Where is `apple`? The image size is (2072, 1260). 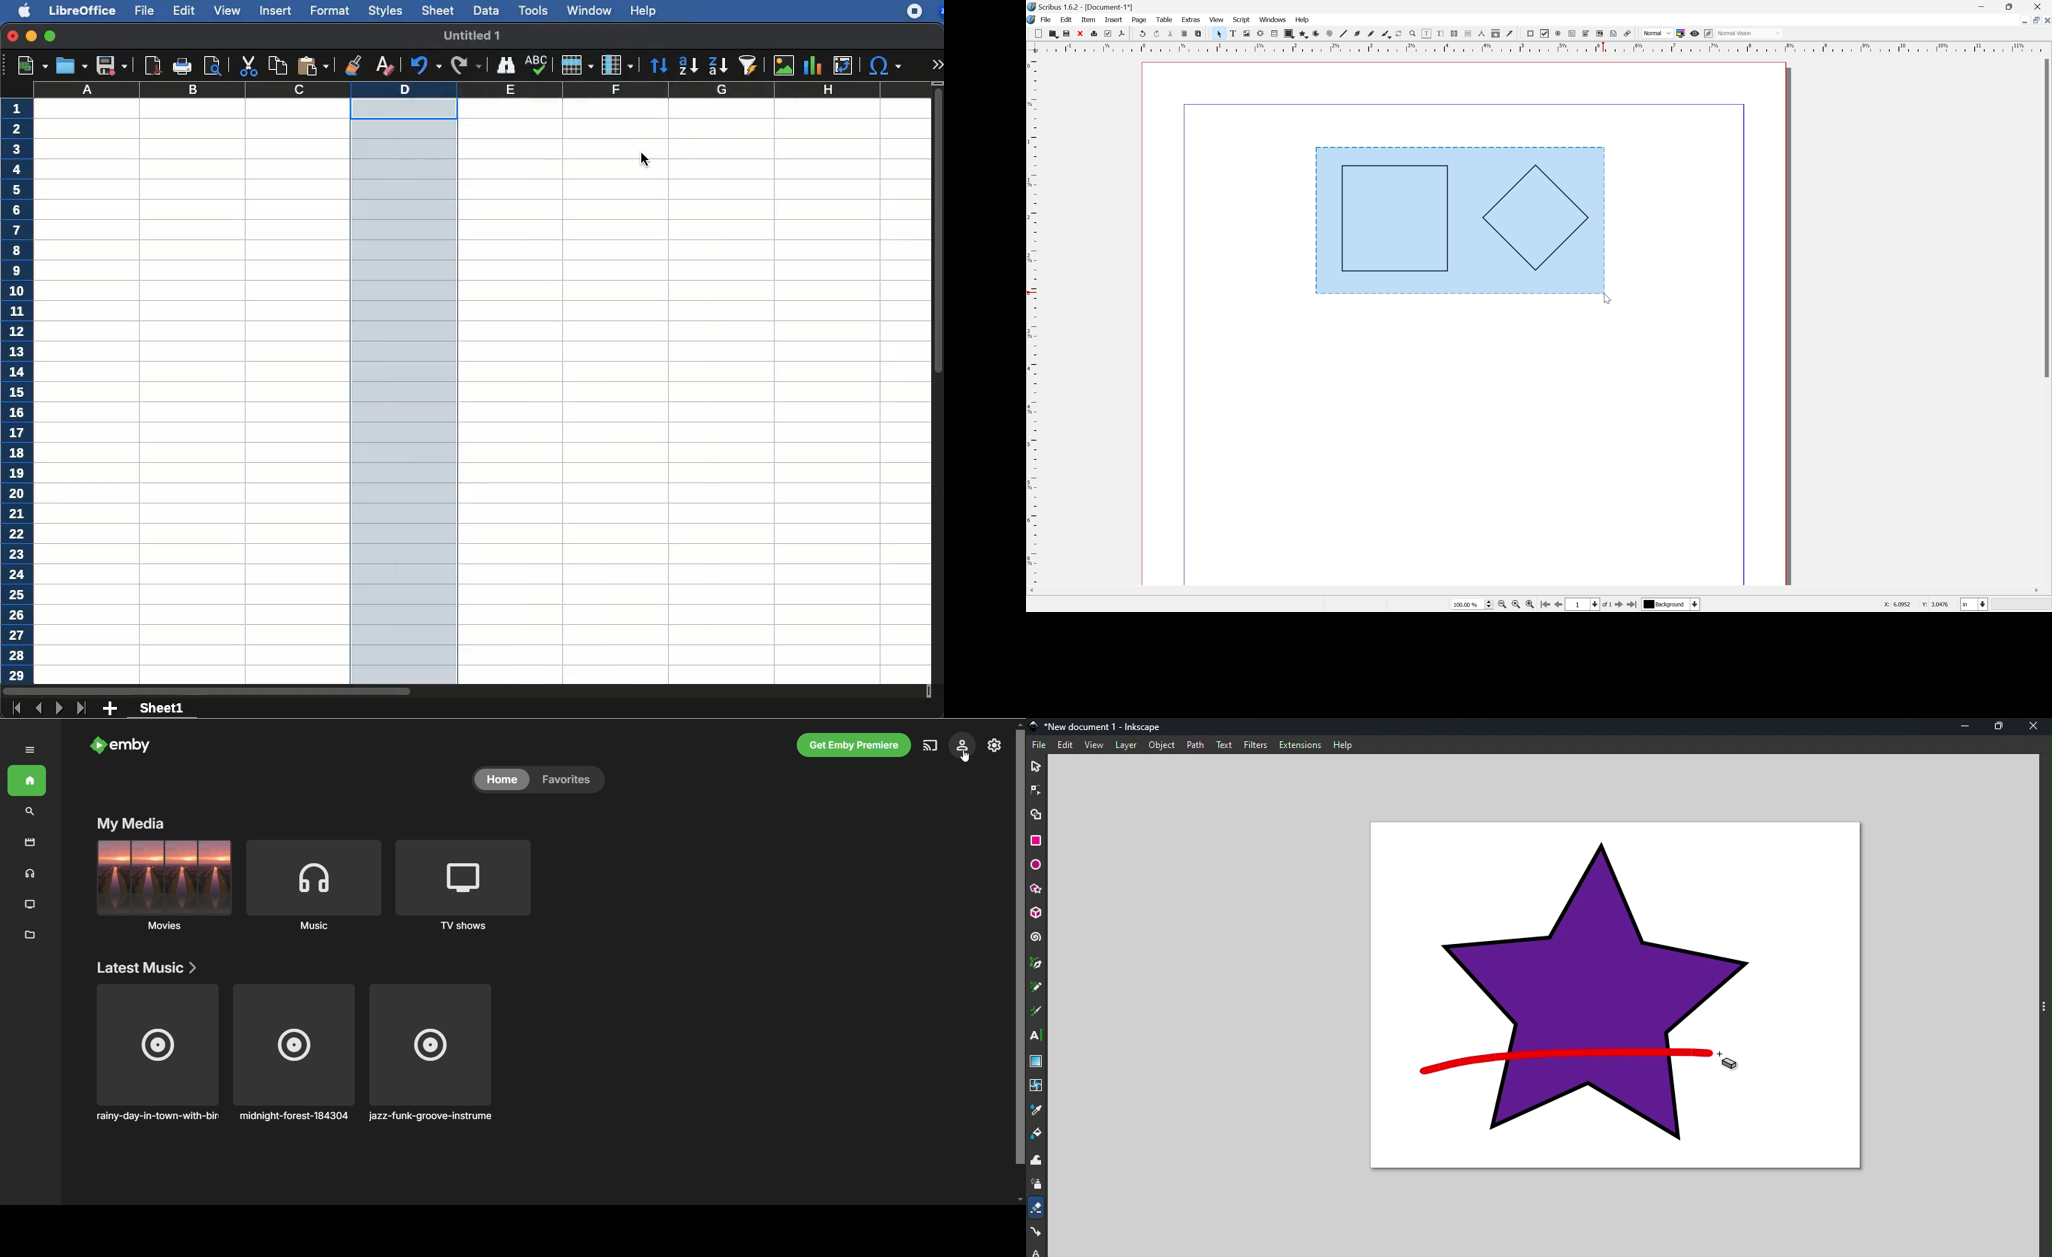 apple is located at coordinates (18, 11).